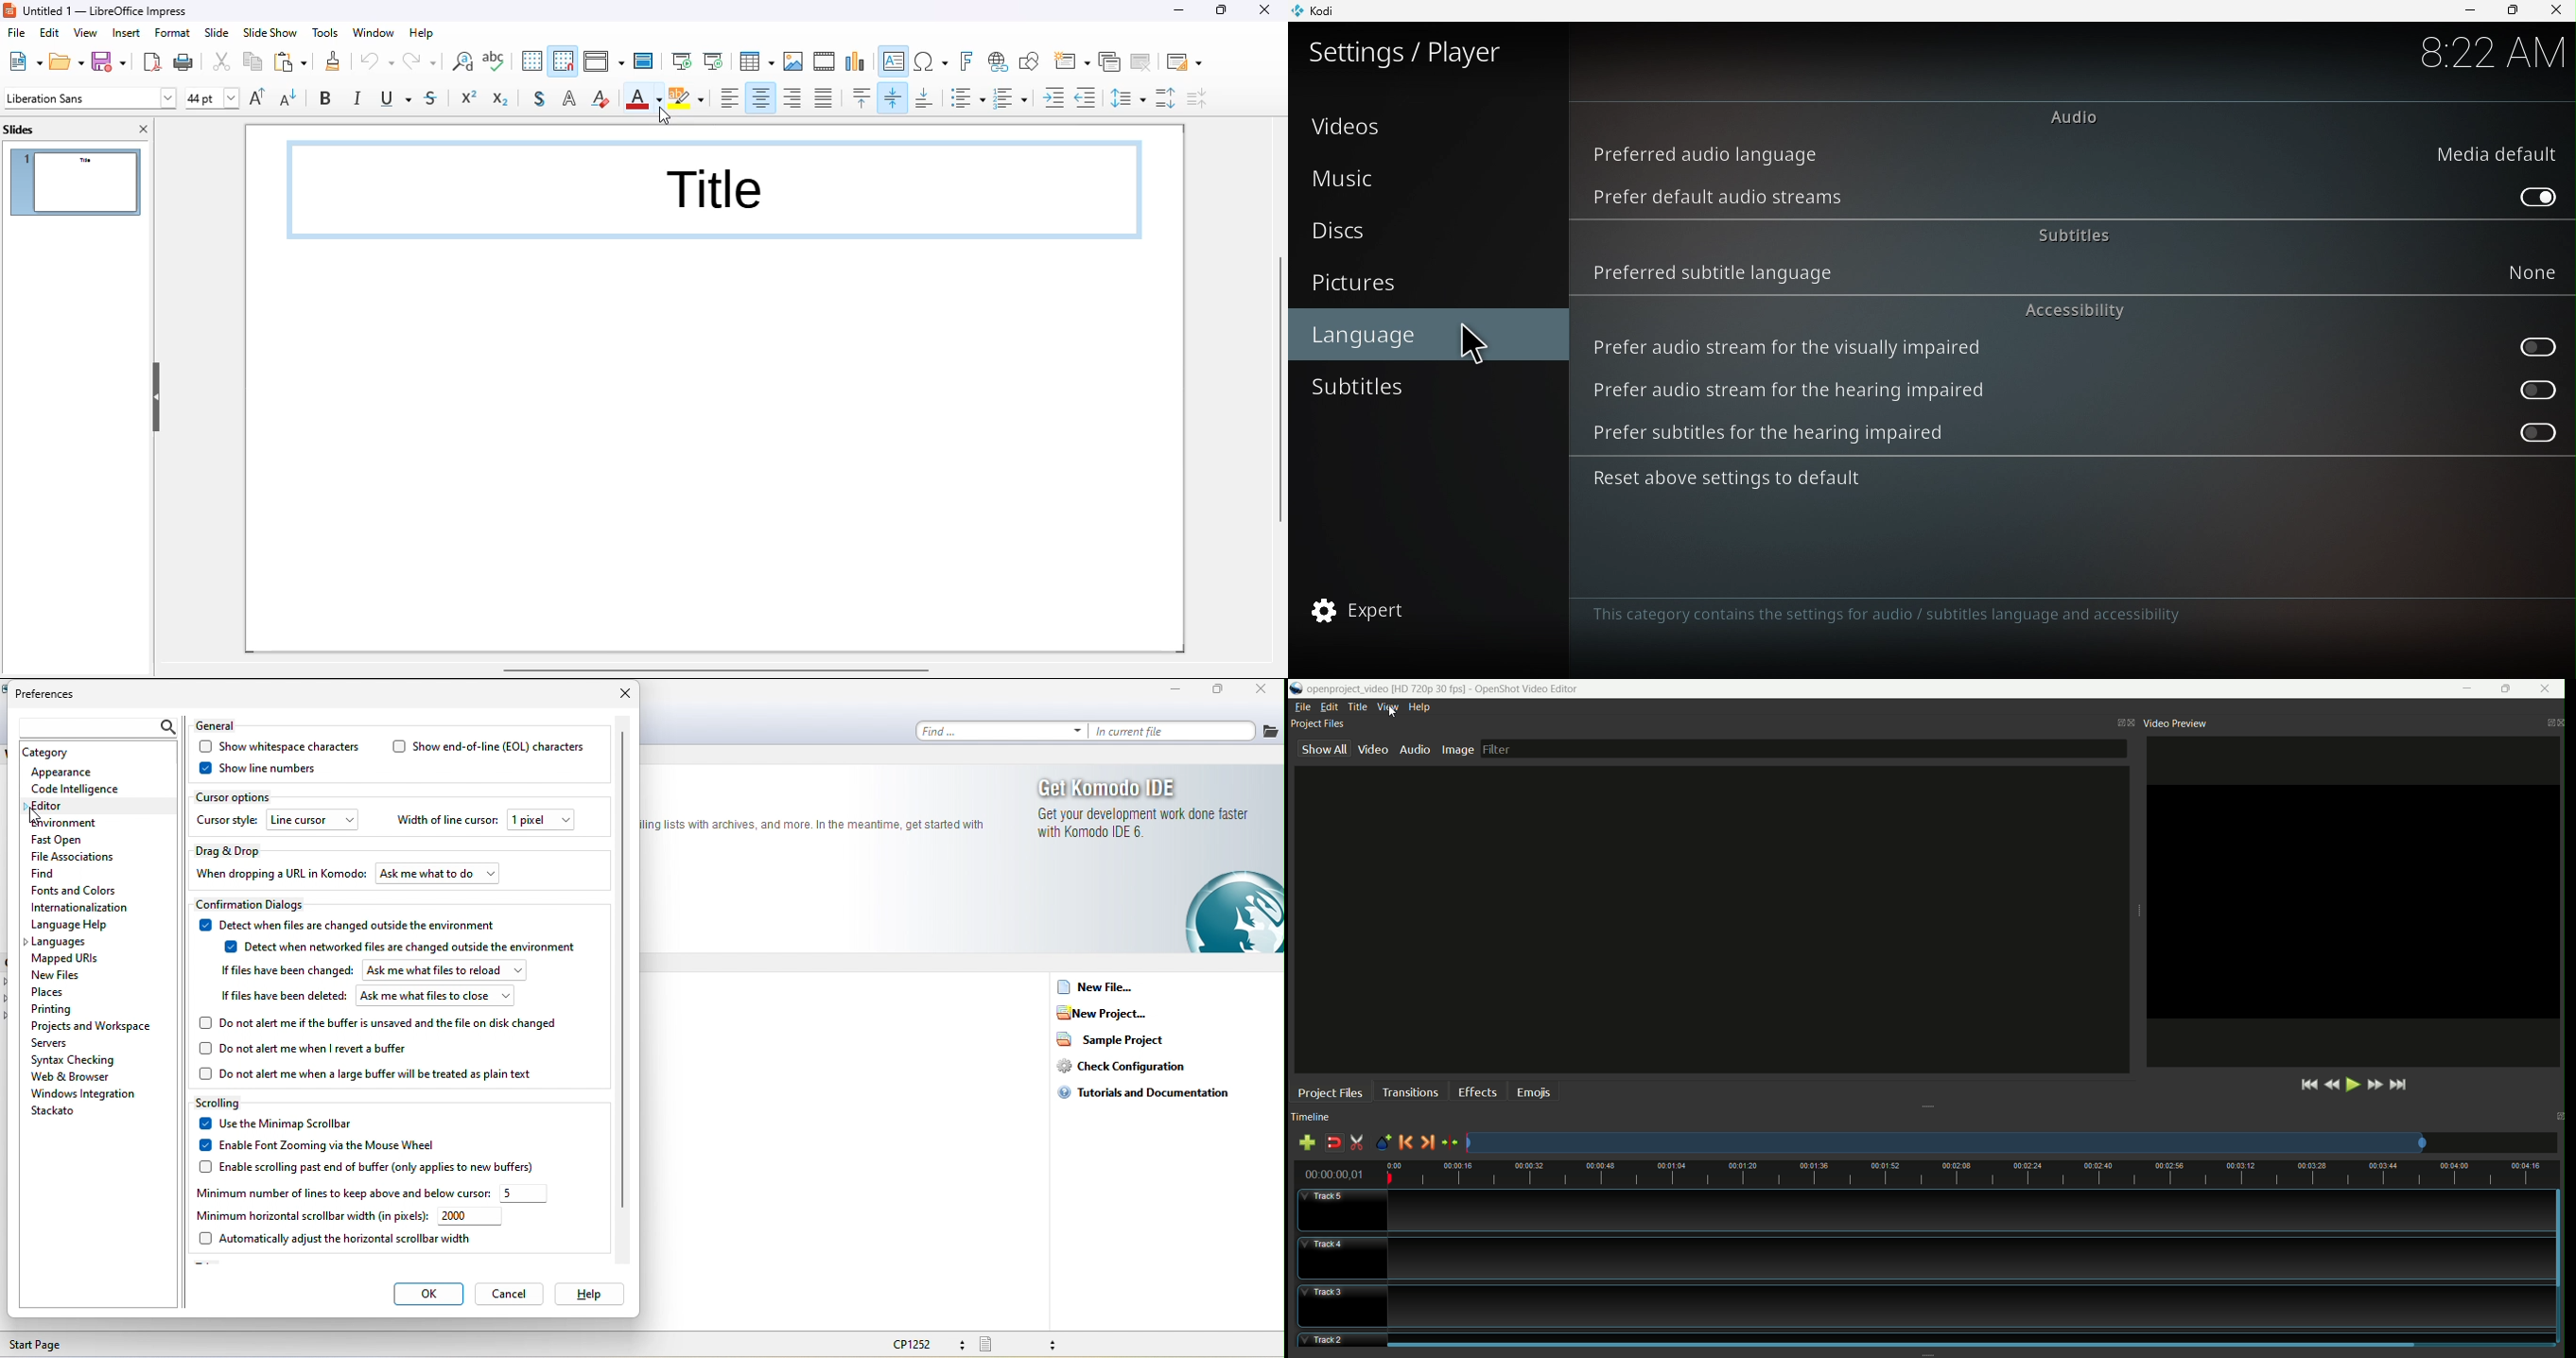 The image size is (2576, 1372). Describe the element at coordinates (643, 61) in the screenshot. I see `master slide` at that location.